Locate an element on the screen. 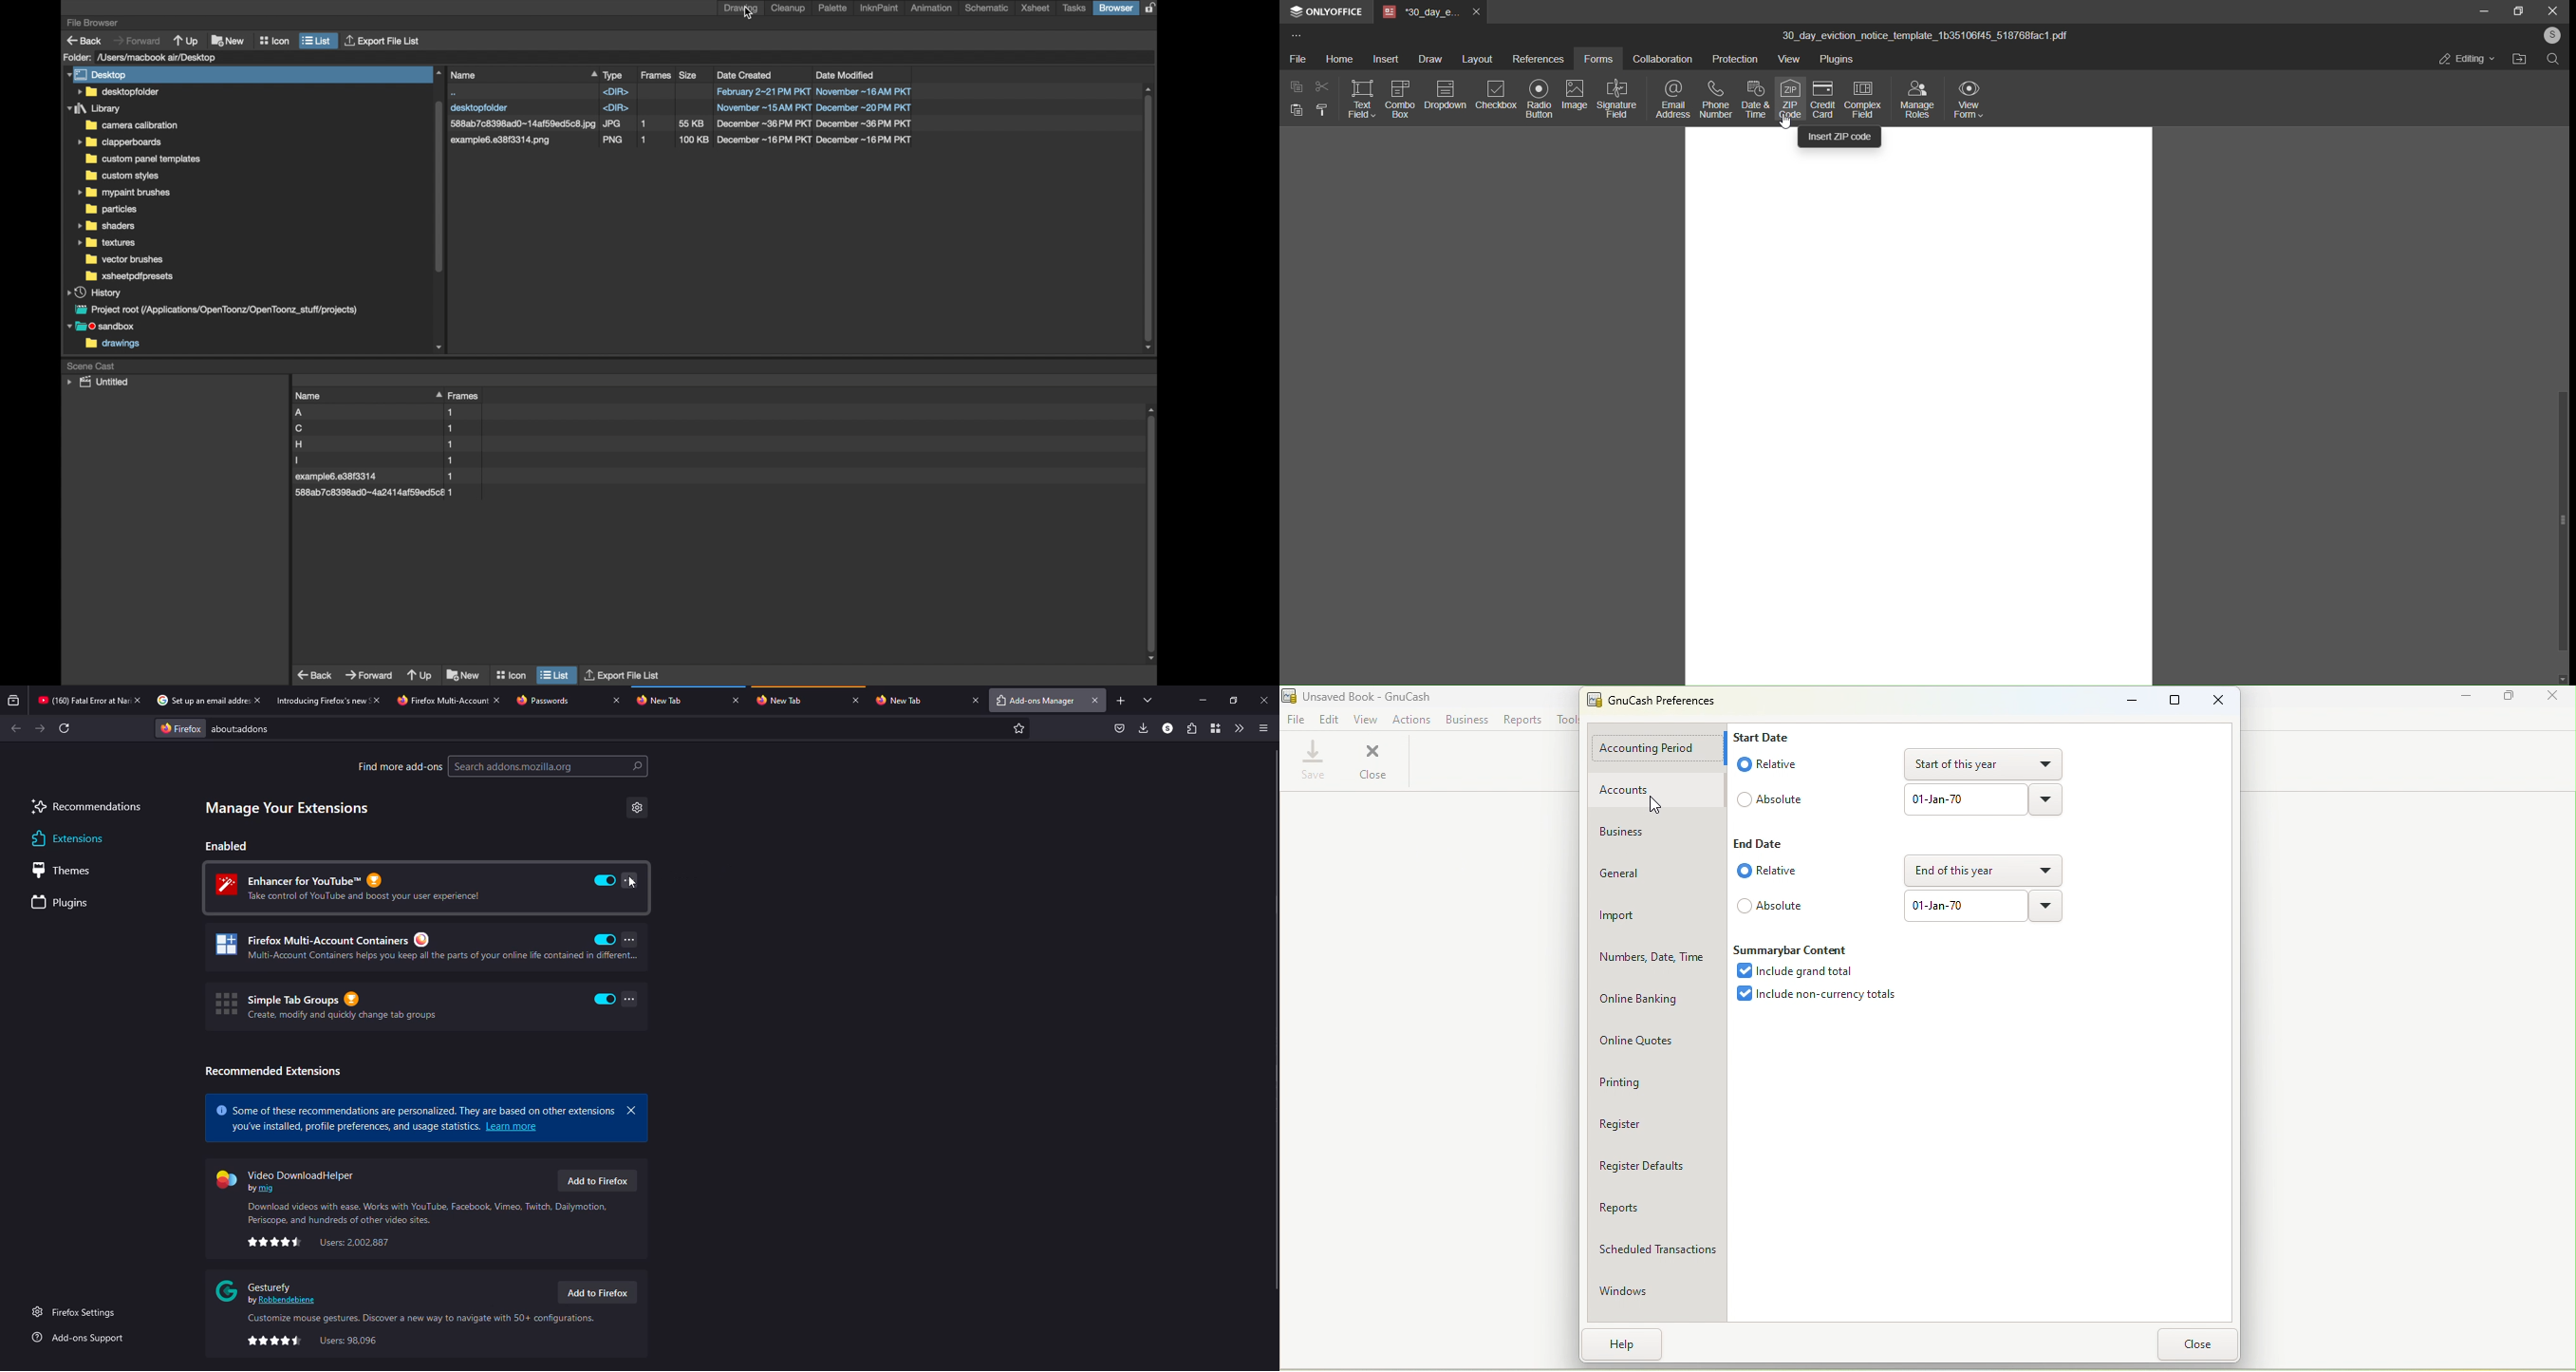  copy is located at coordinates (1297, 88).